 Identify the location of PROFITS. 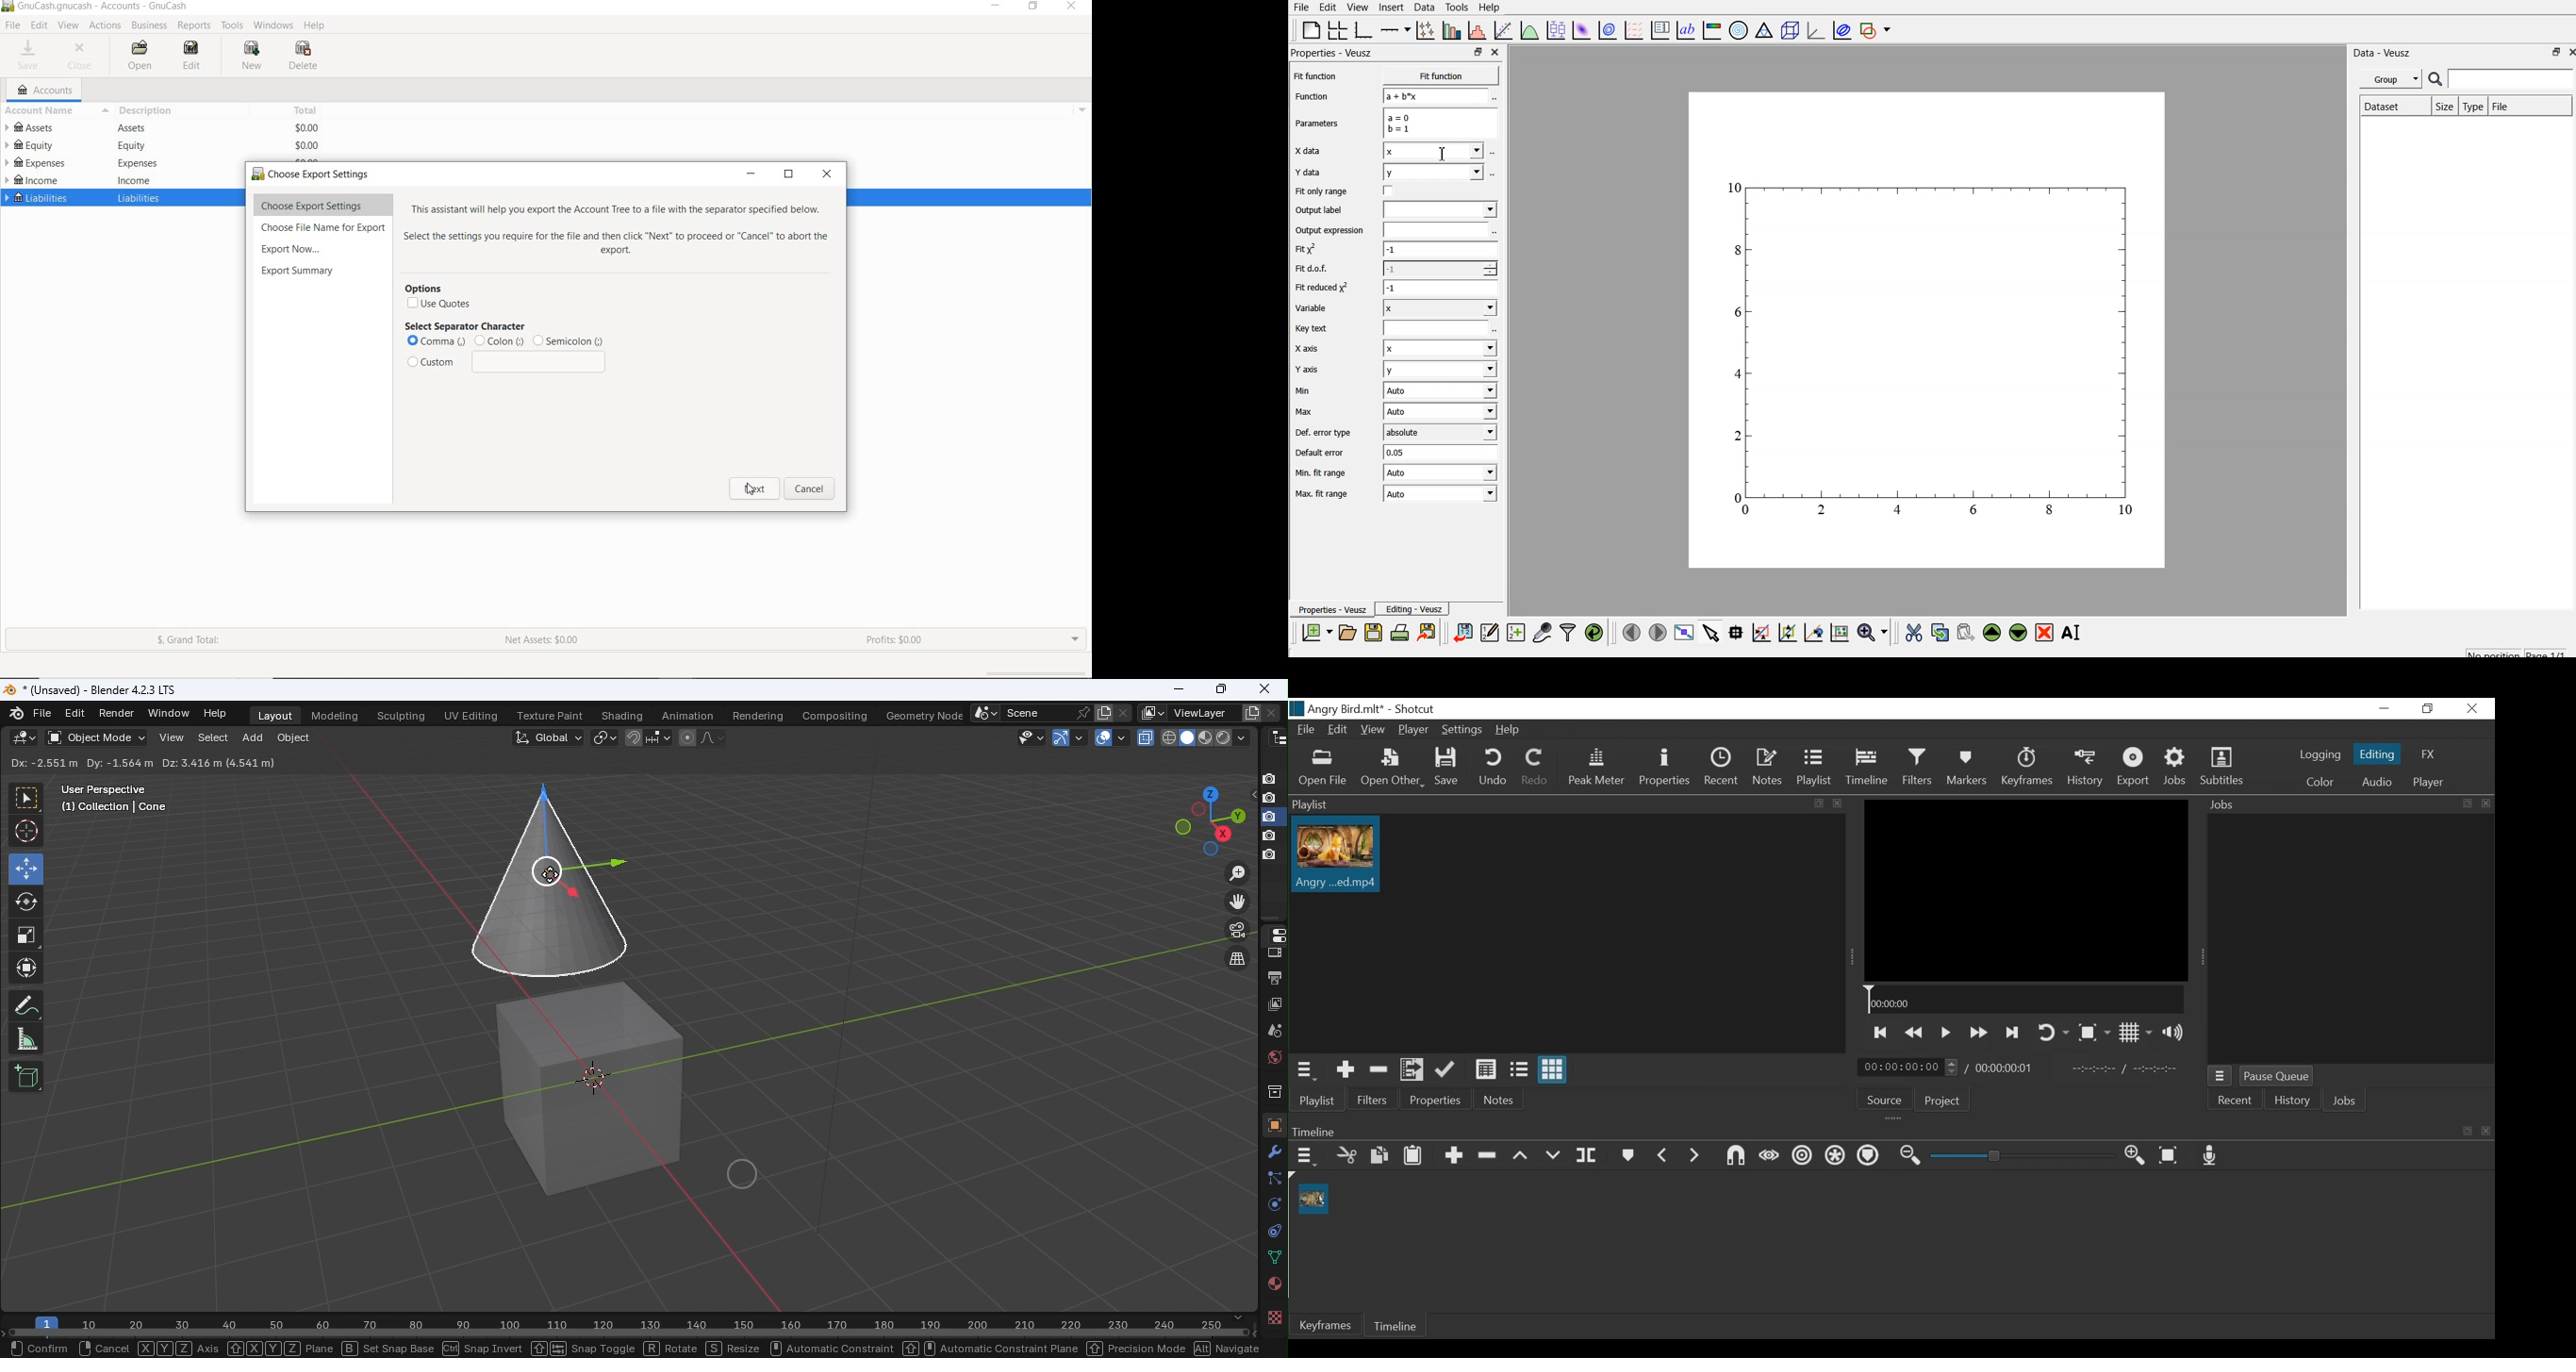
(895, 639).